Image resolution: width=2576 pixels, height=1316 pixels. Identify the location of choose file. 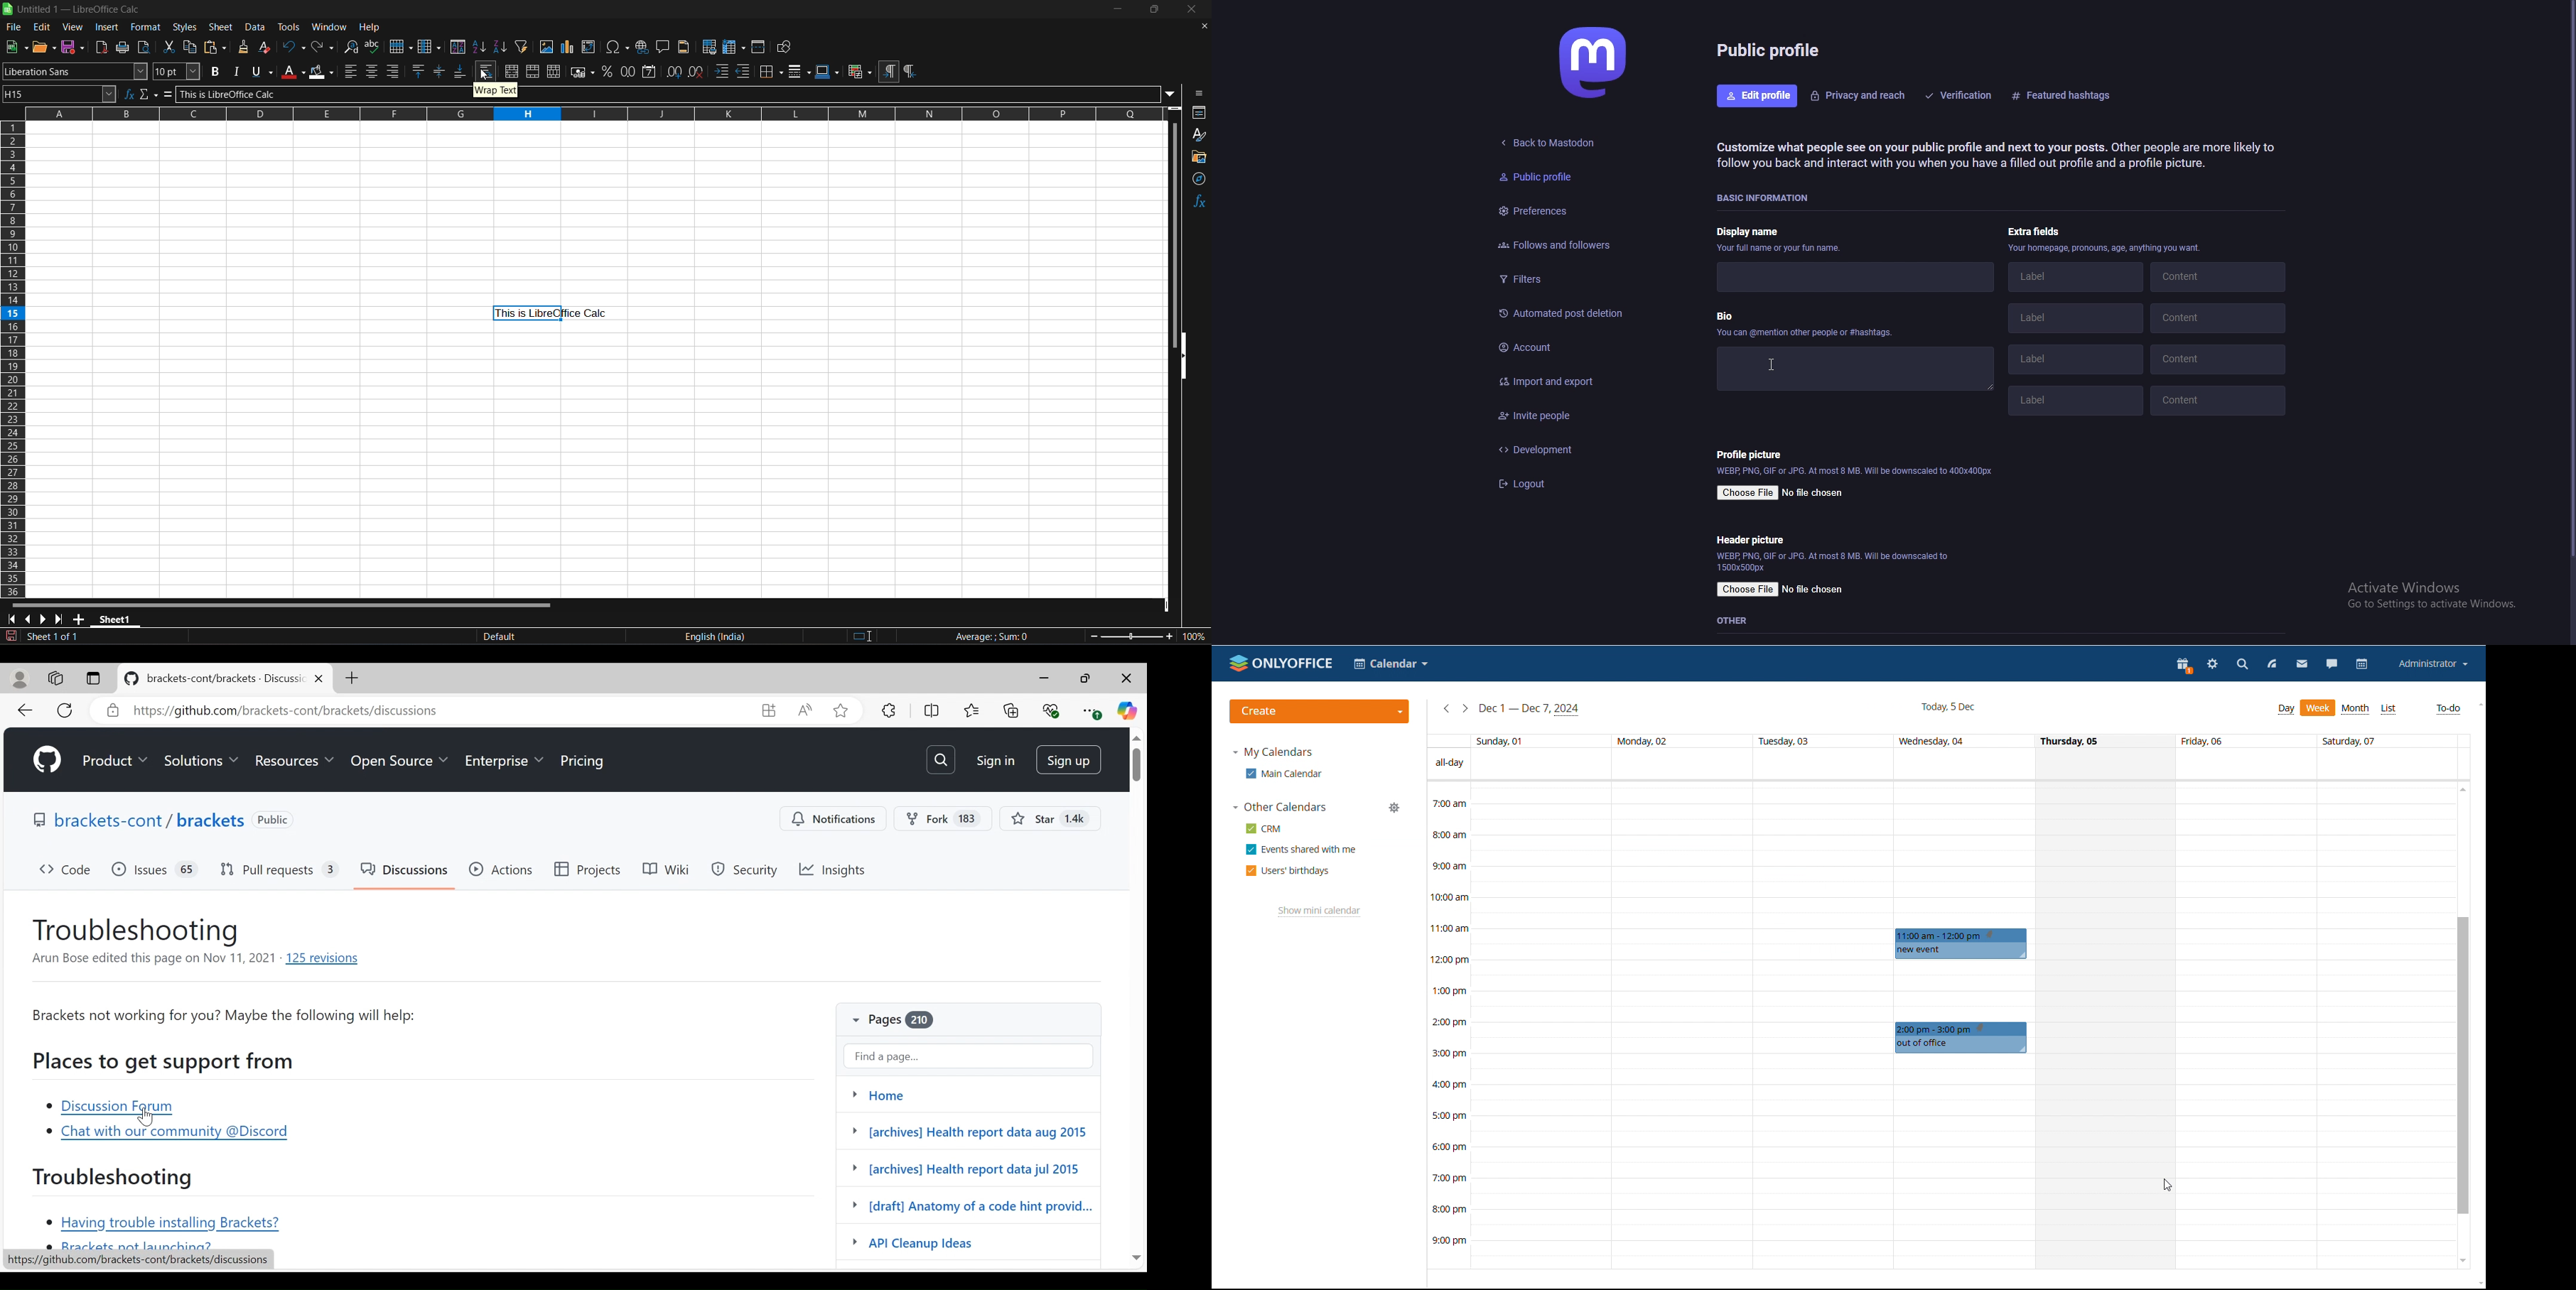
(1749, 493).